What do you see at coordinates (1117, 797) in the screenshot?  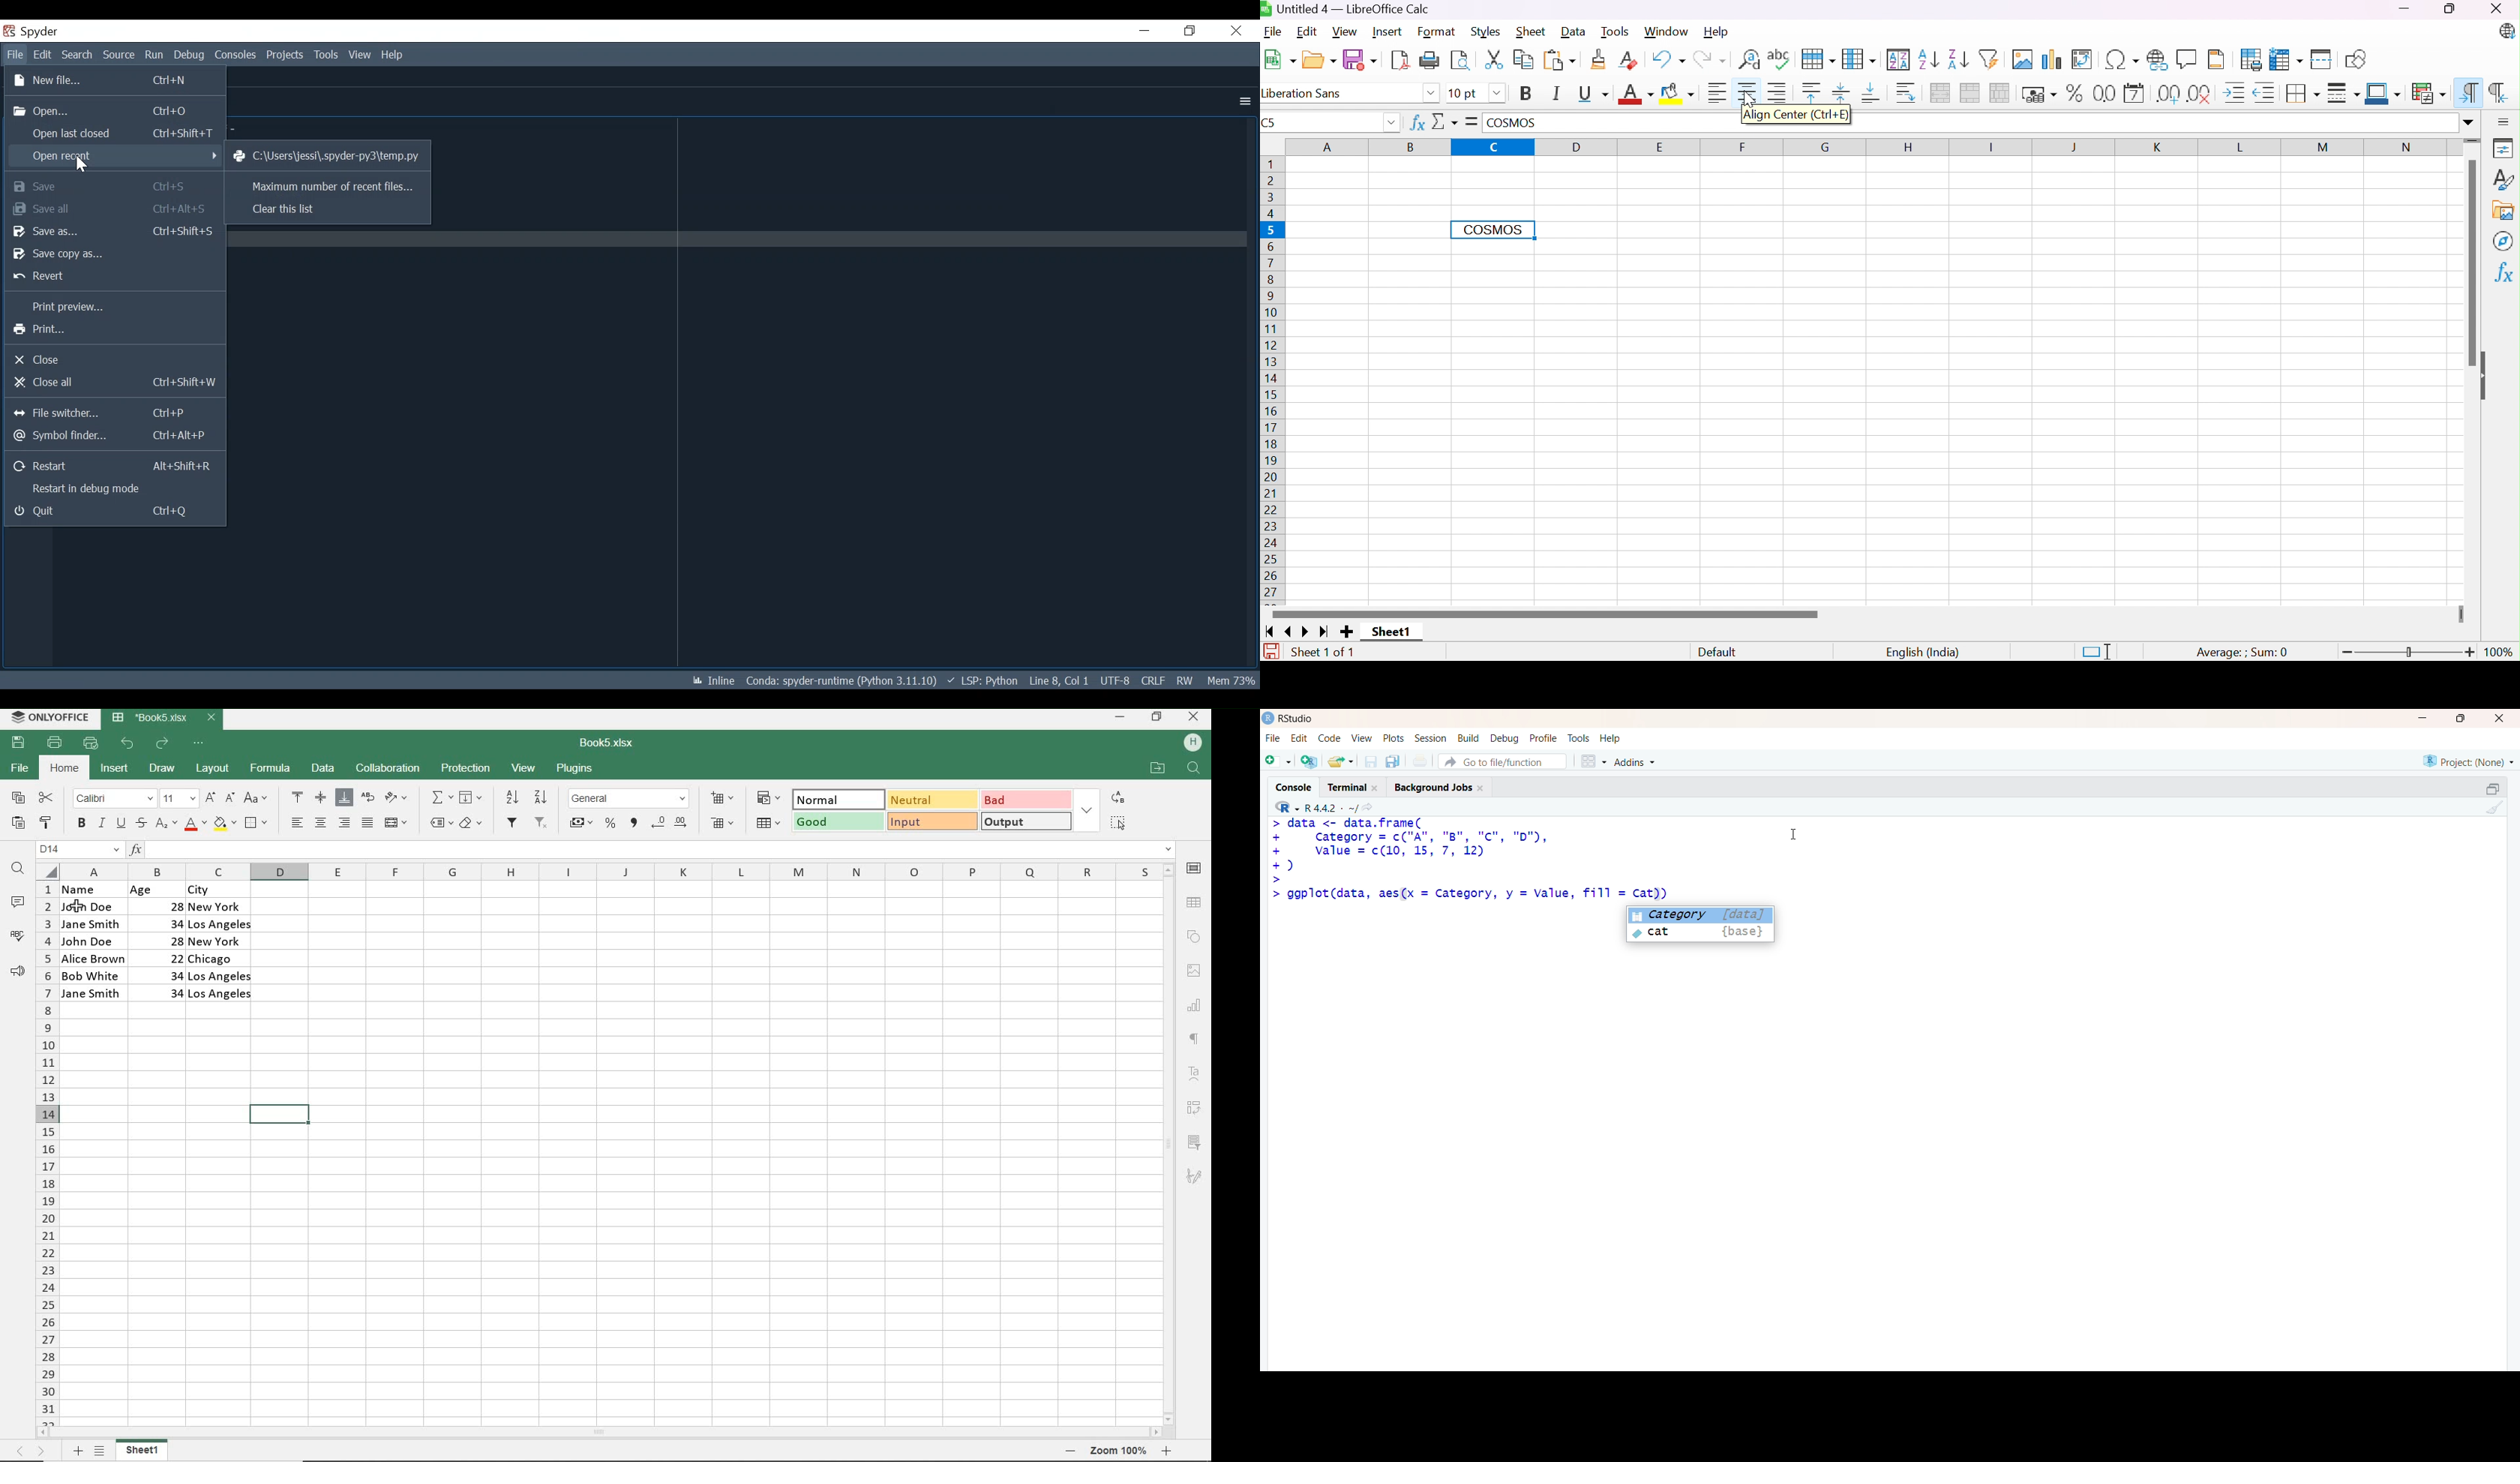 I see `REPLACE` at bounding box center [1117, 797].